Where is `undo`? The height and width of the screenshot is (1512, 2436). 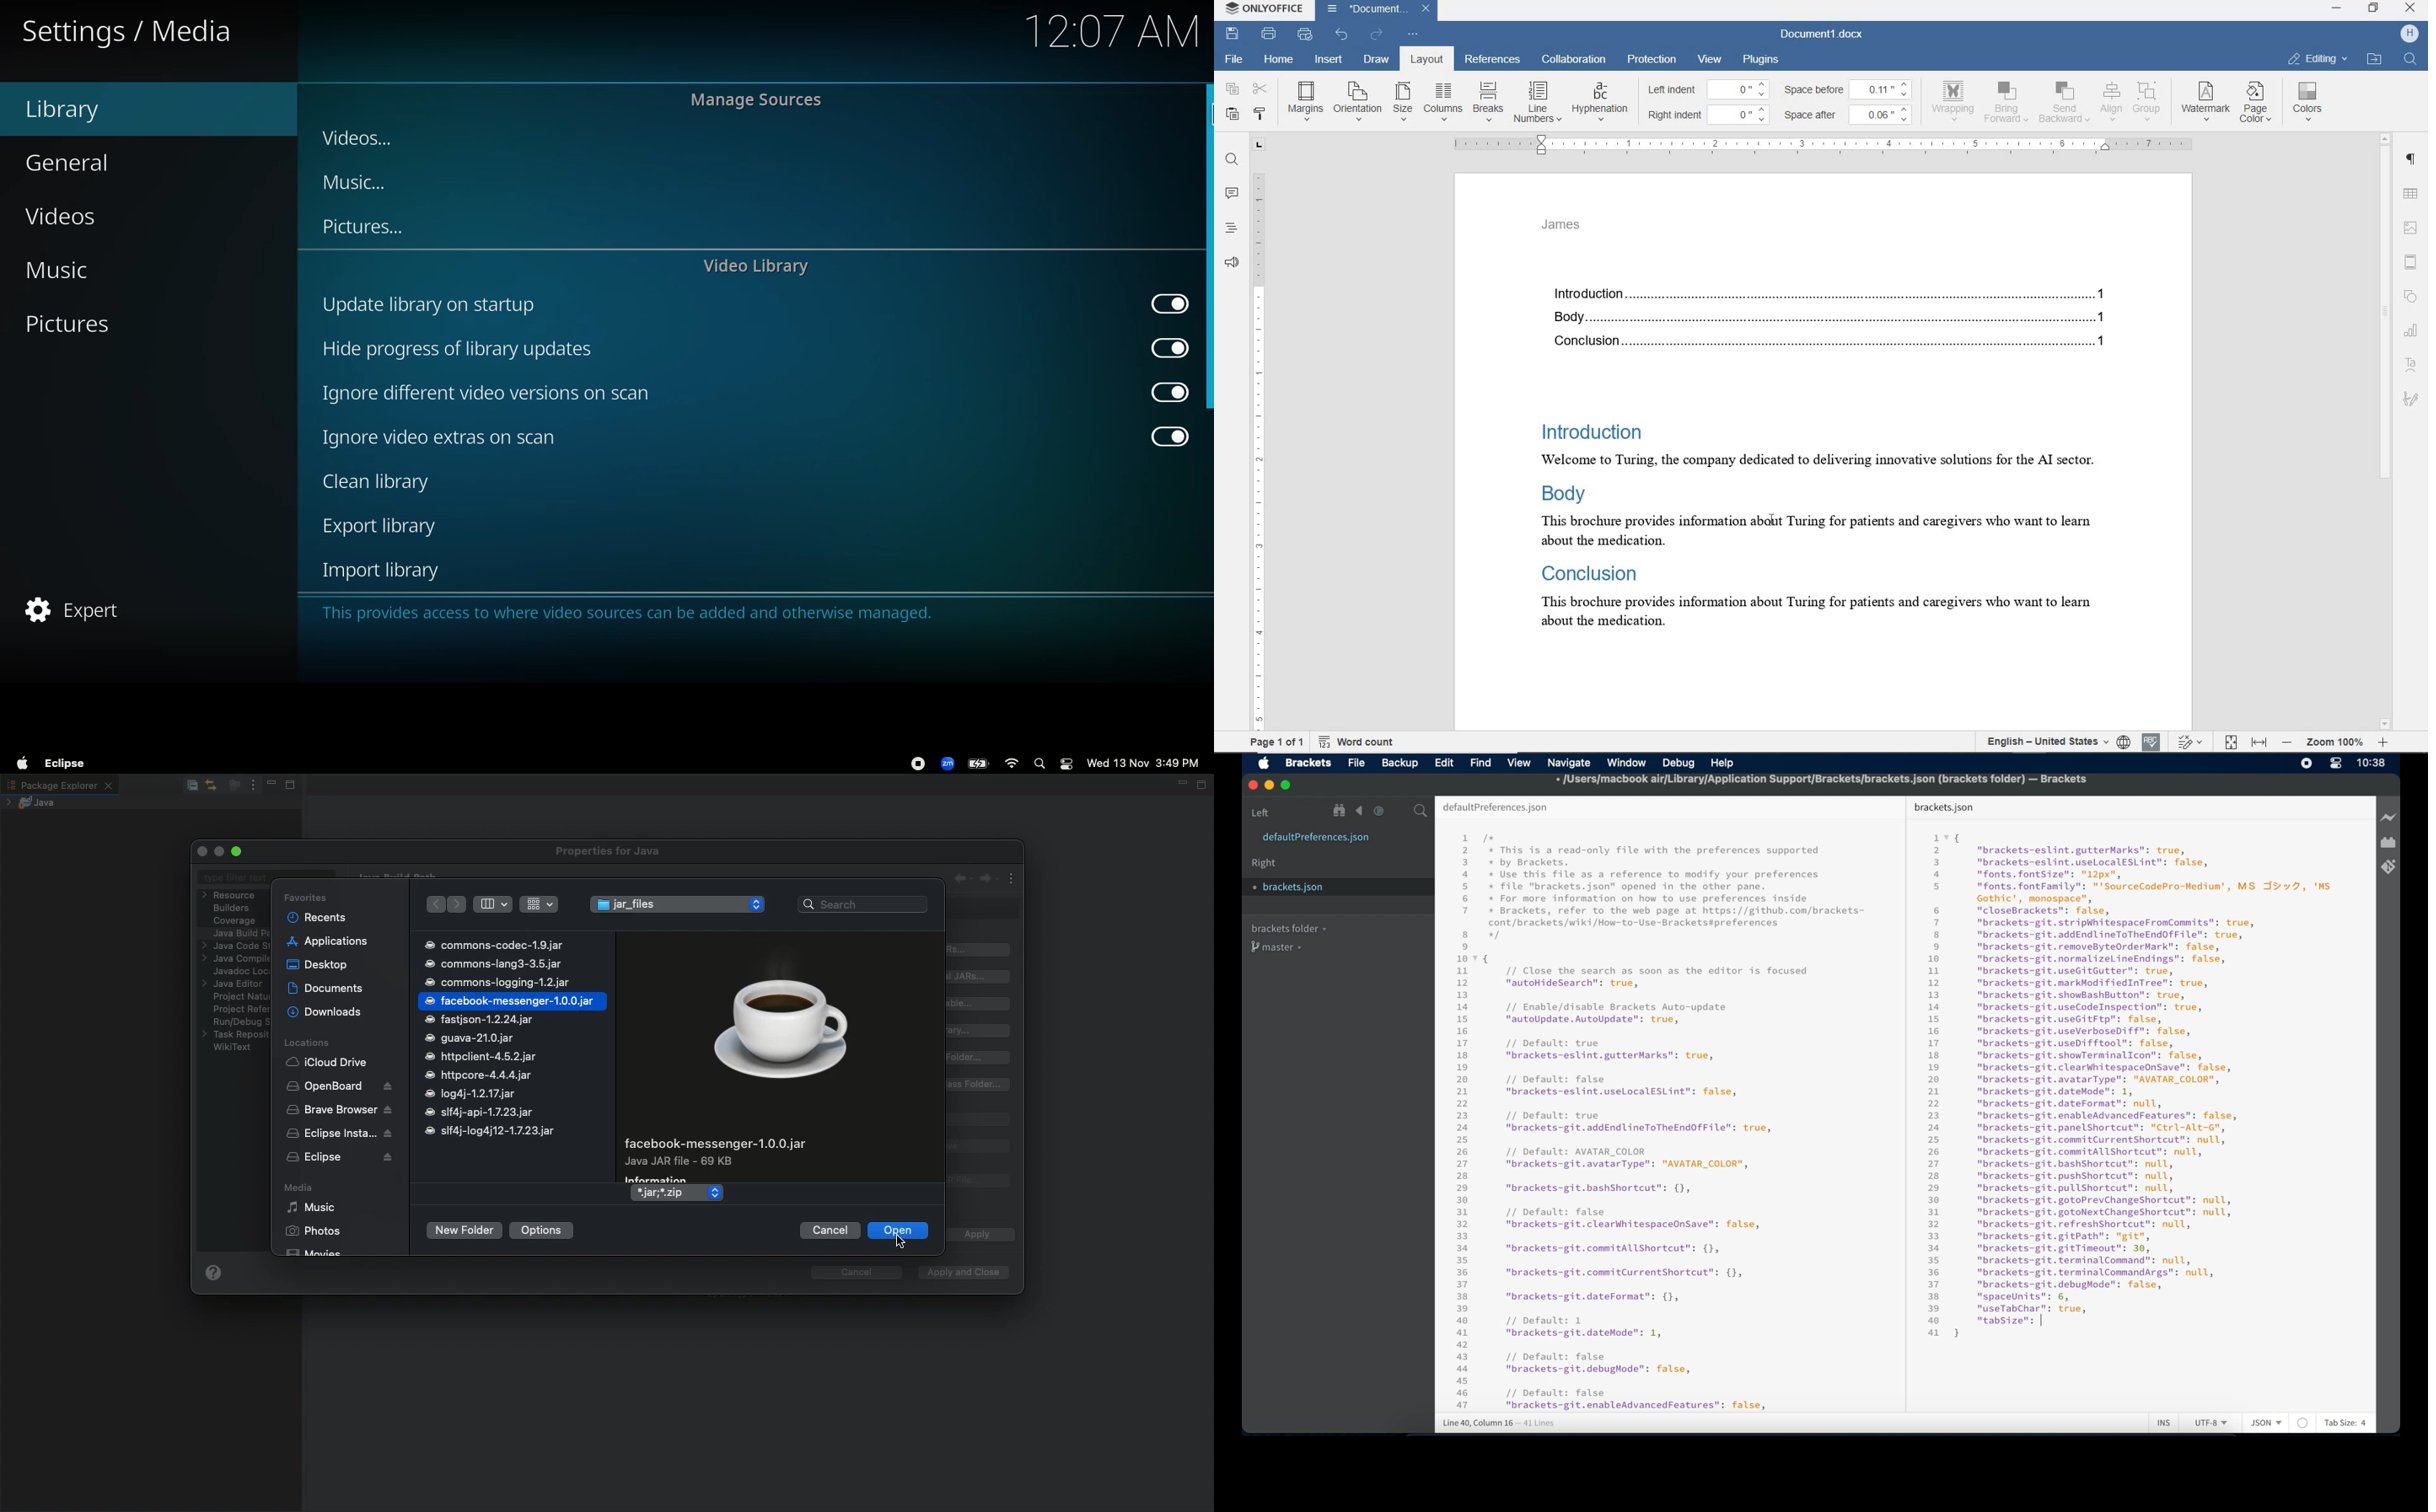
undo is located at coordinates (1340, 35).